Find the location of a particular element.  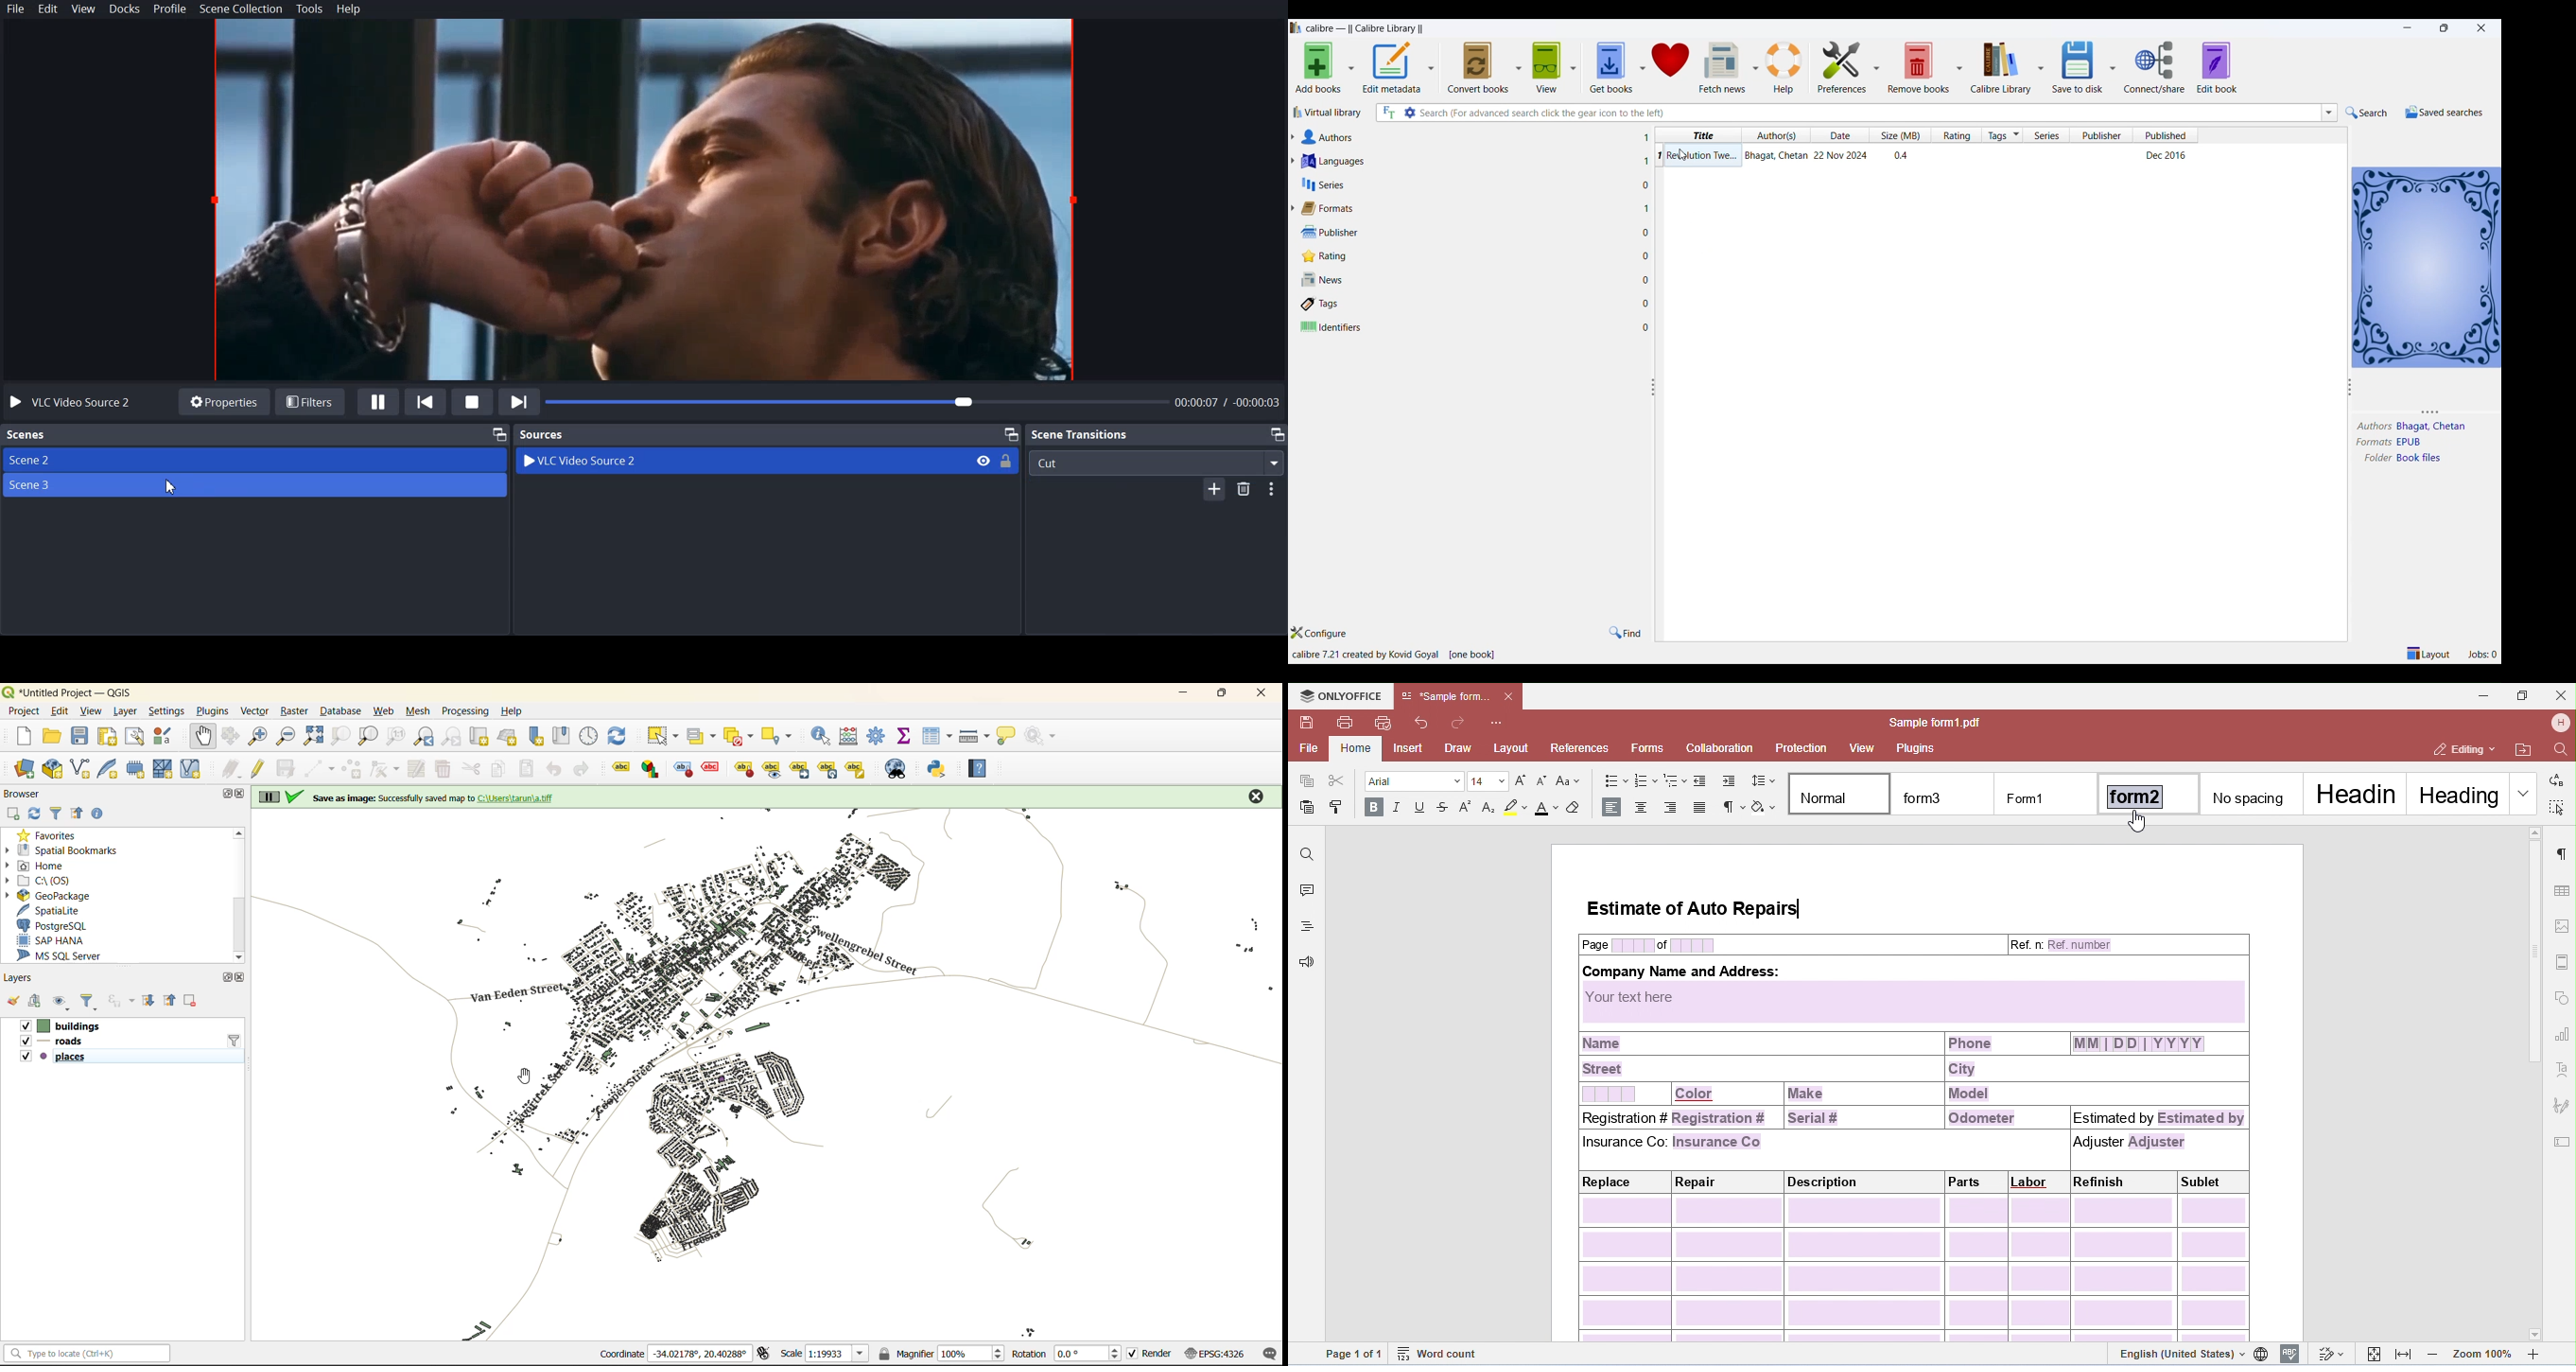

cursor is located at coordinates (1684, 157).